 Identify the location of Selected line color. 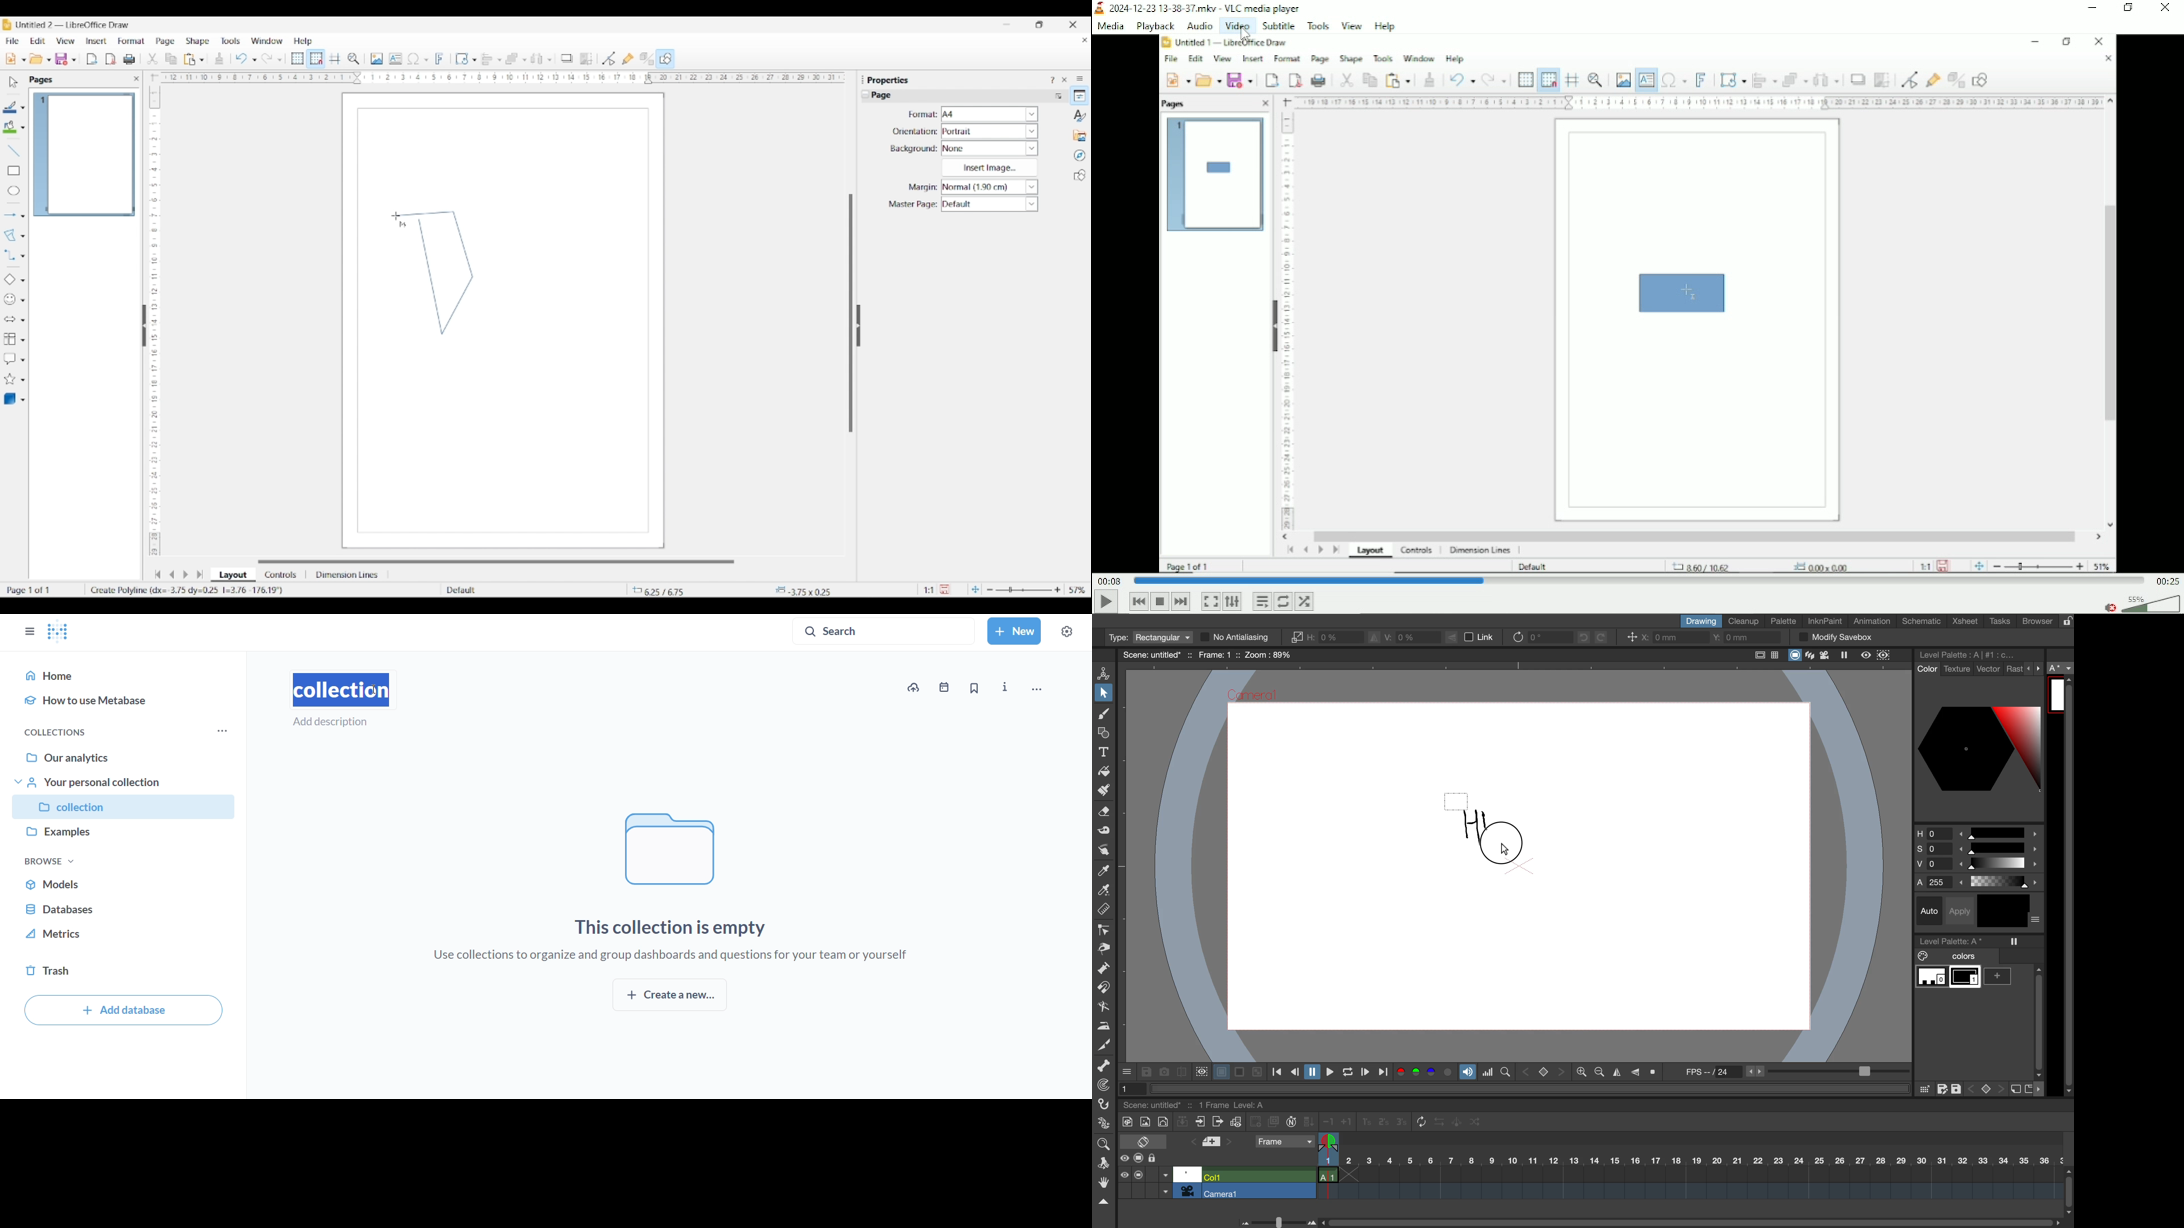
(10, 107).